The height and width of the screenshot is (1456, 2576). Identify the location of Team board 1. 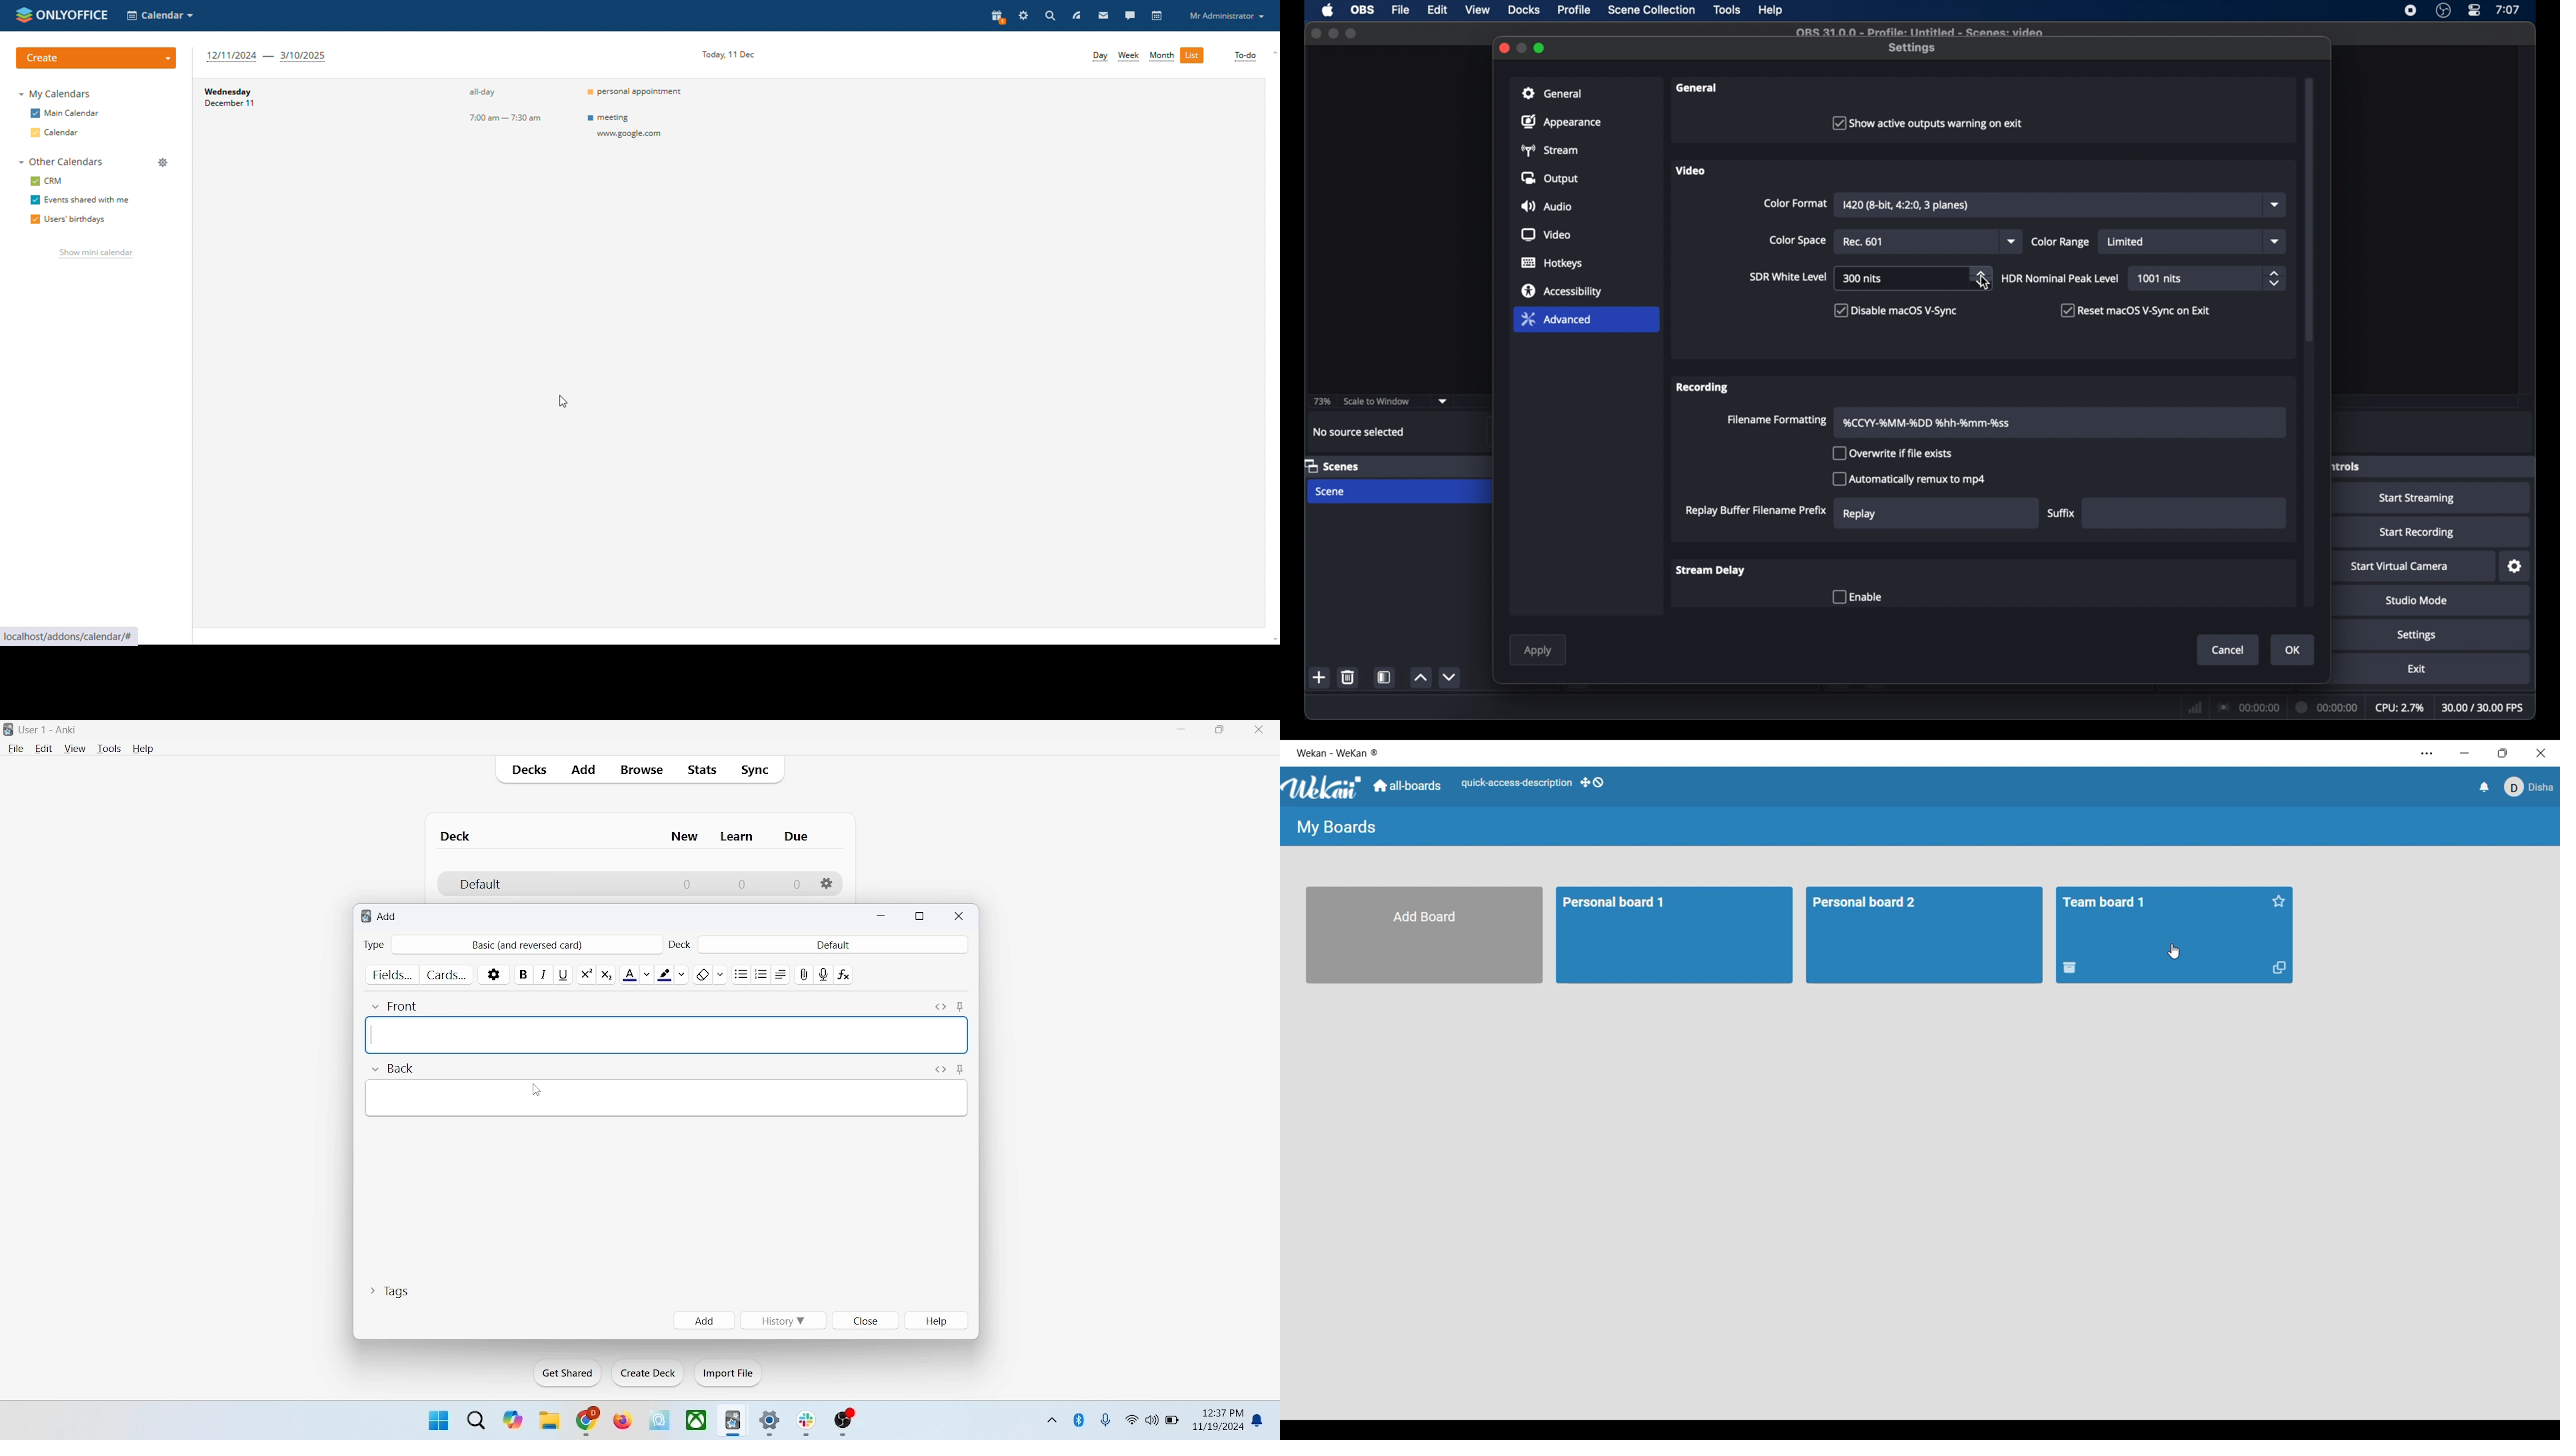
(2111, 901).